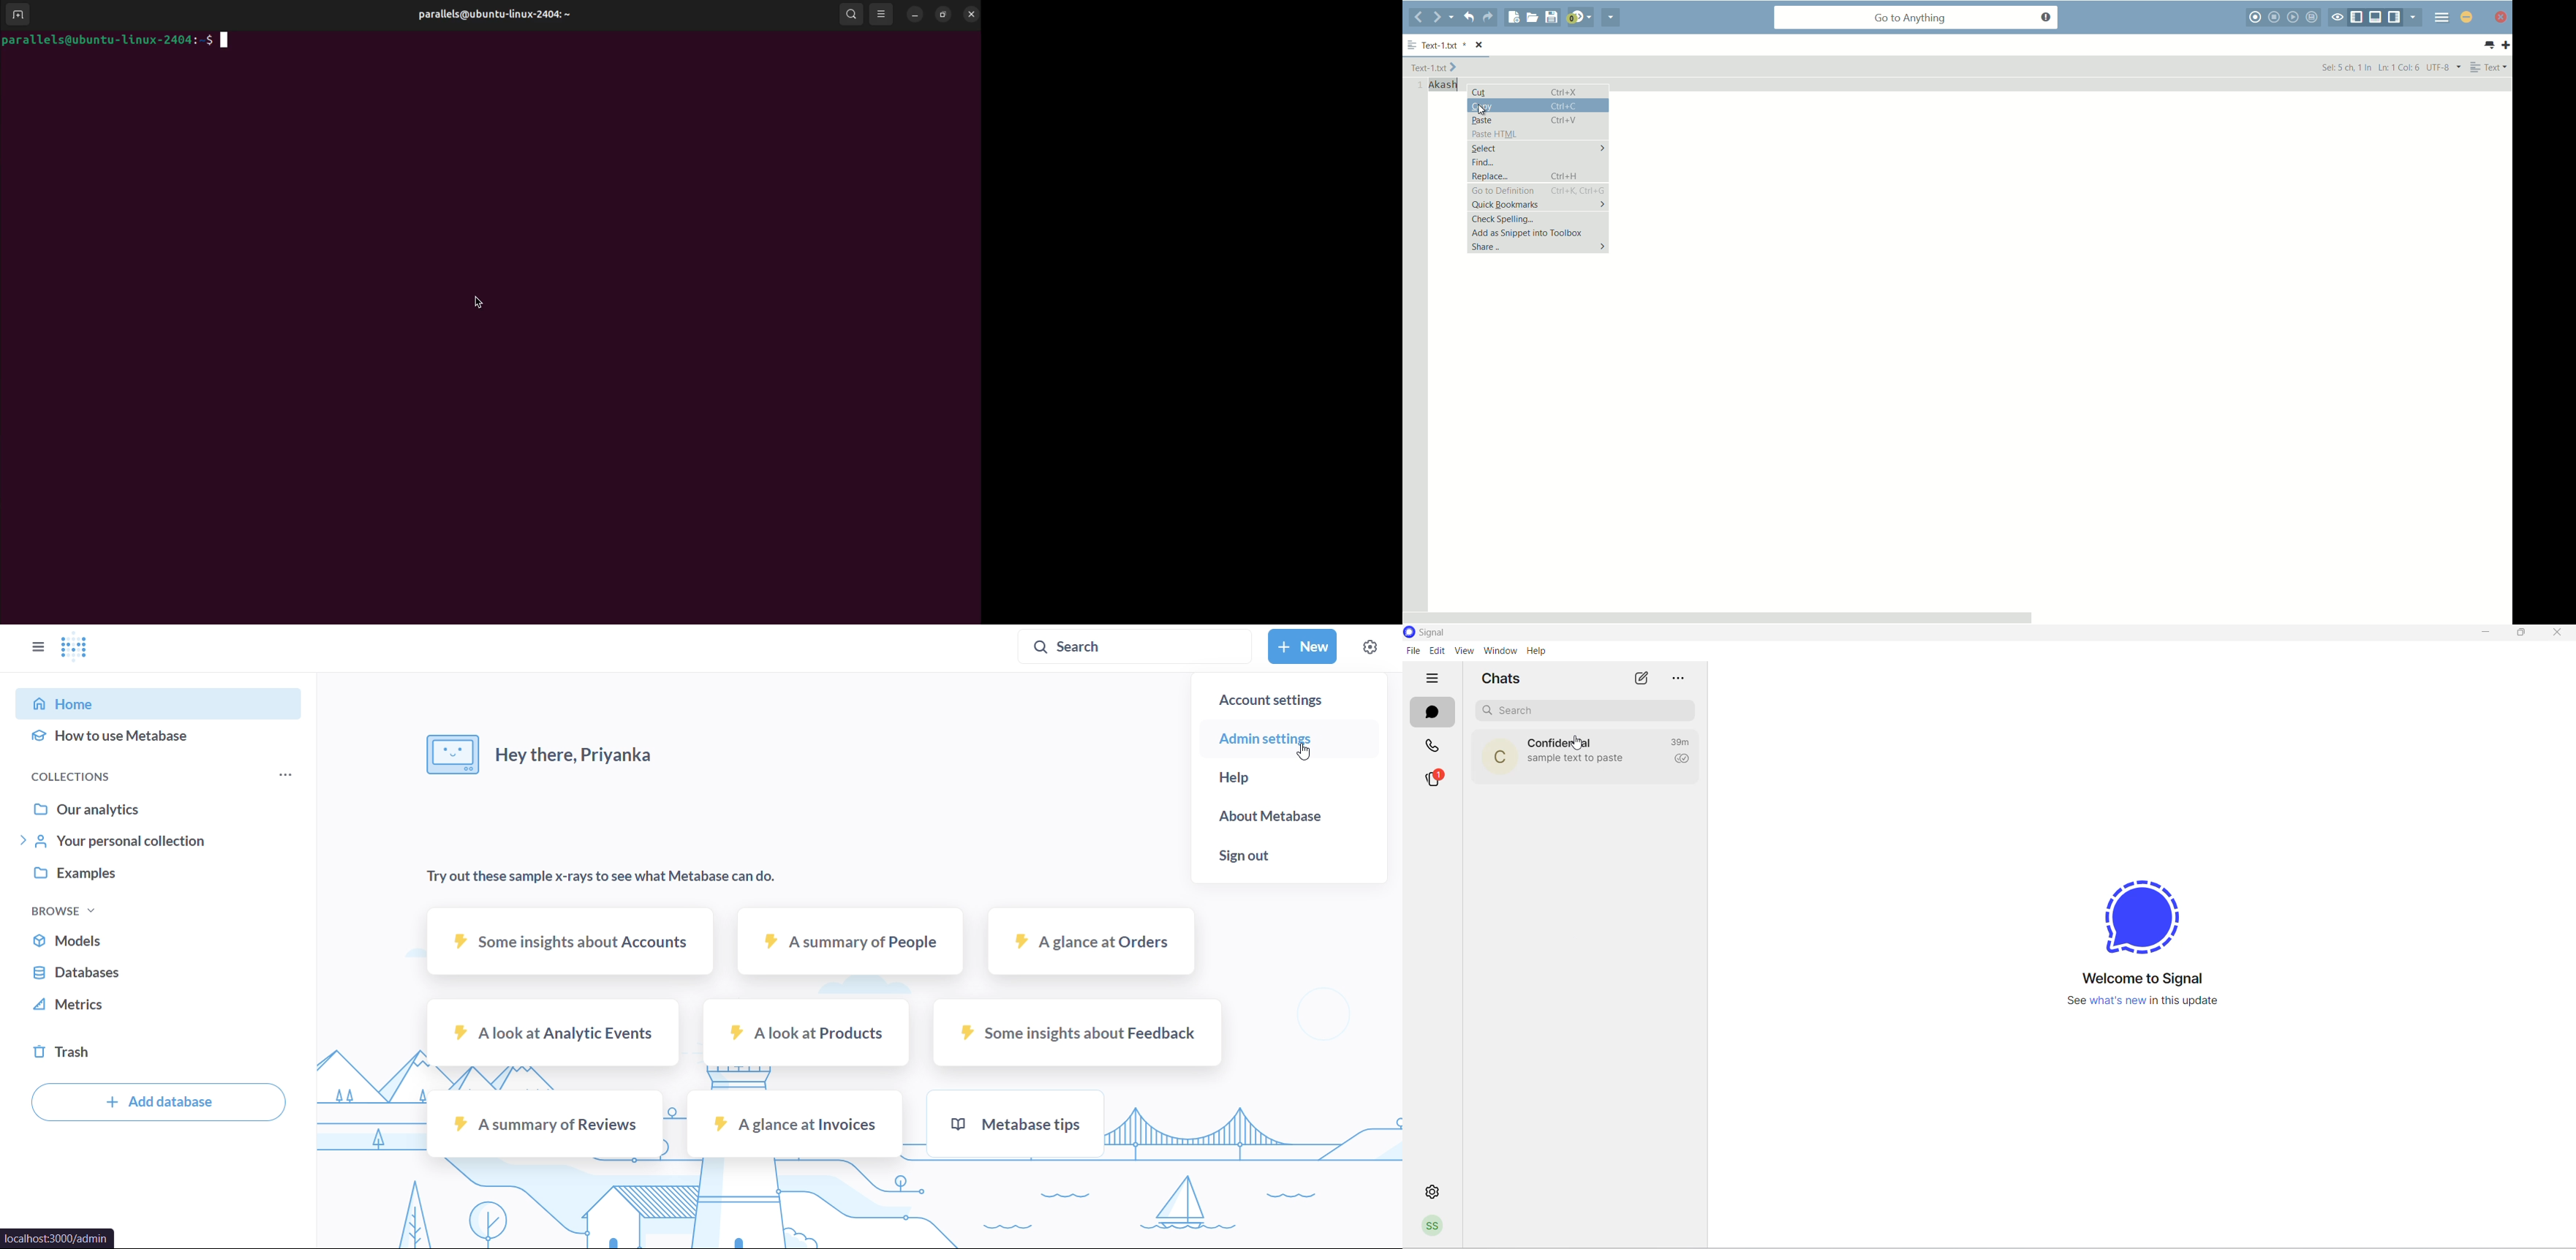  I want to click on close, so click(2556, 634).